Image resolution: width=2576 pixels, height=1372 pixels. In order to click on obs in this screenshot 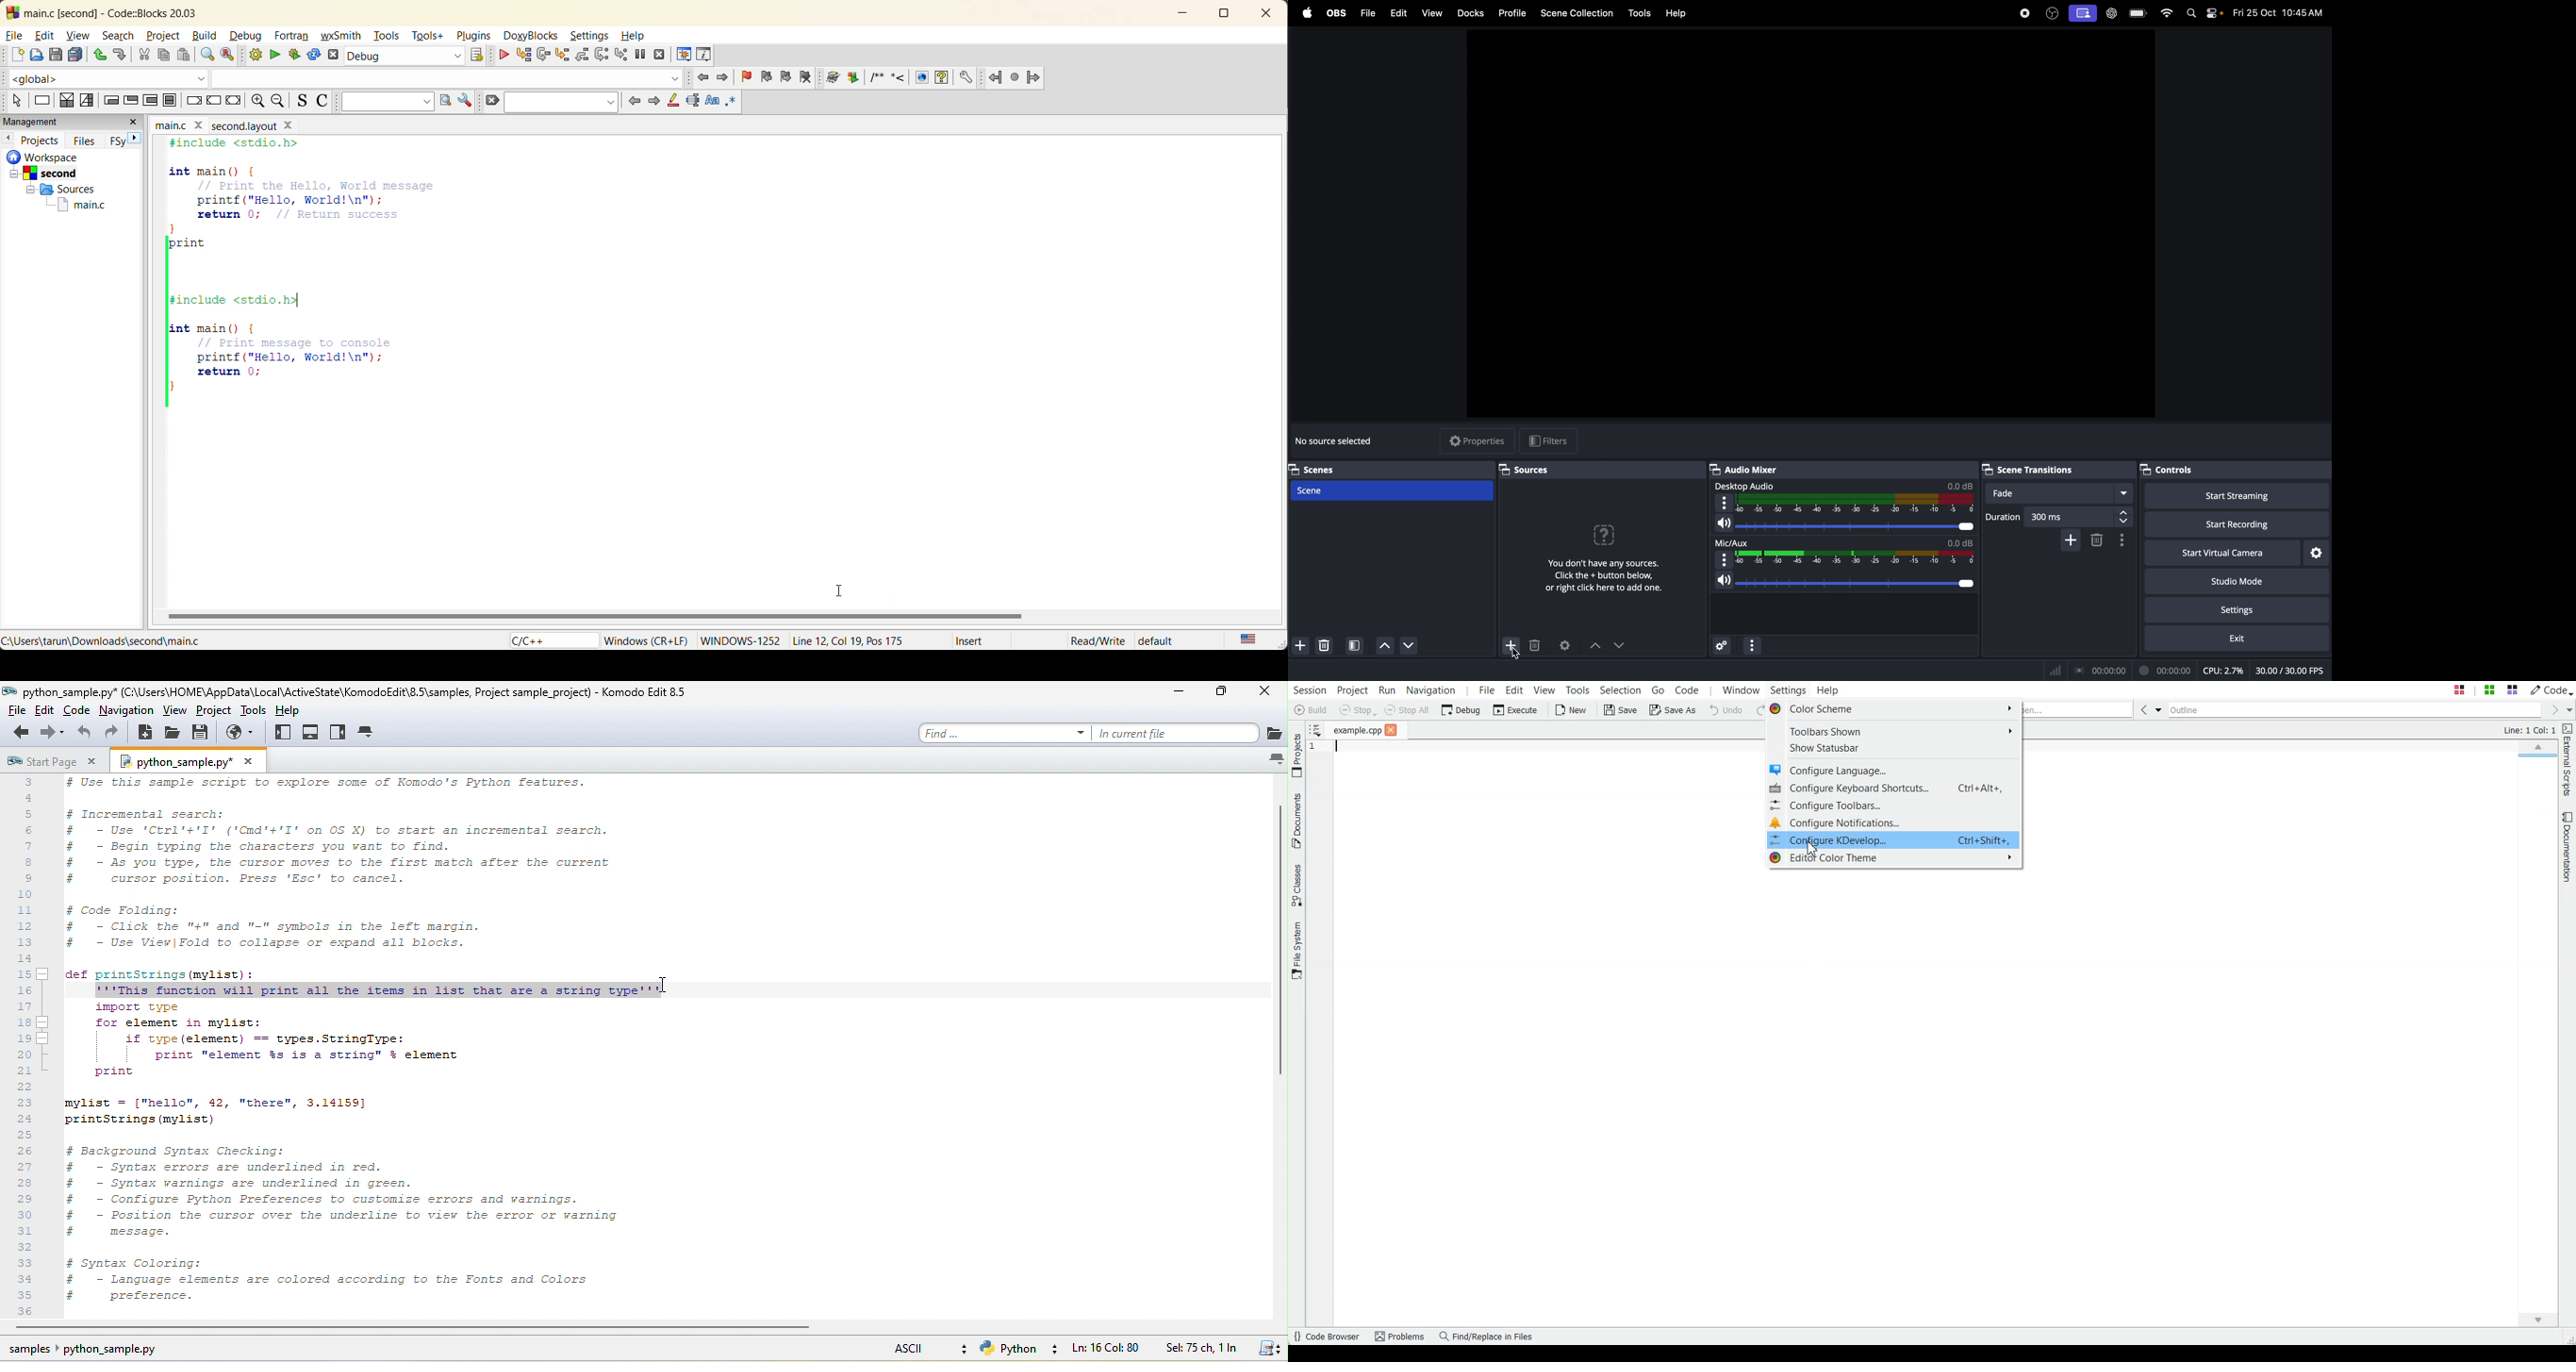, I will do `click(2053, 12)`.